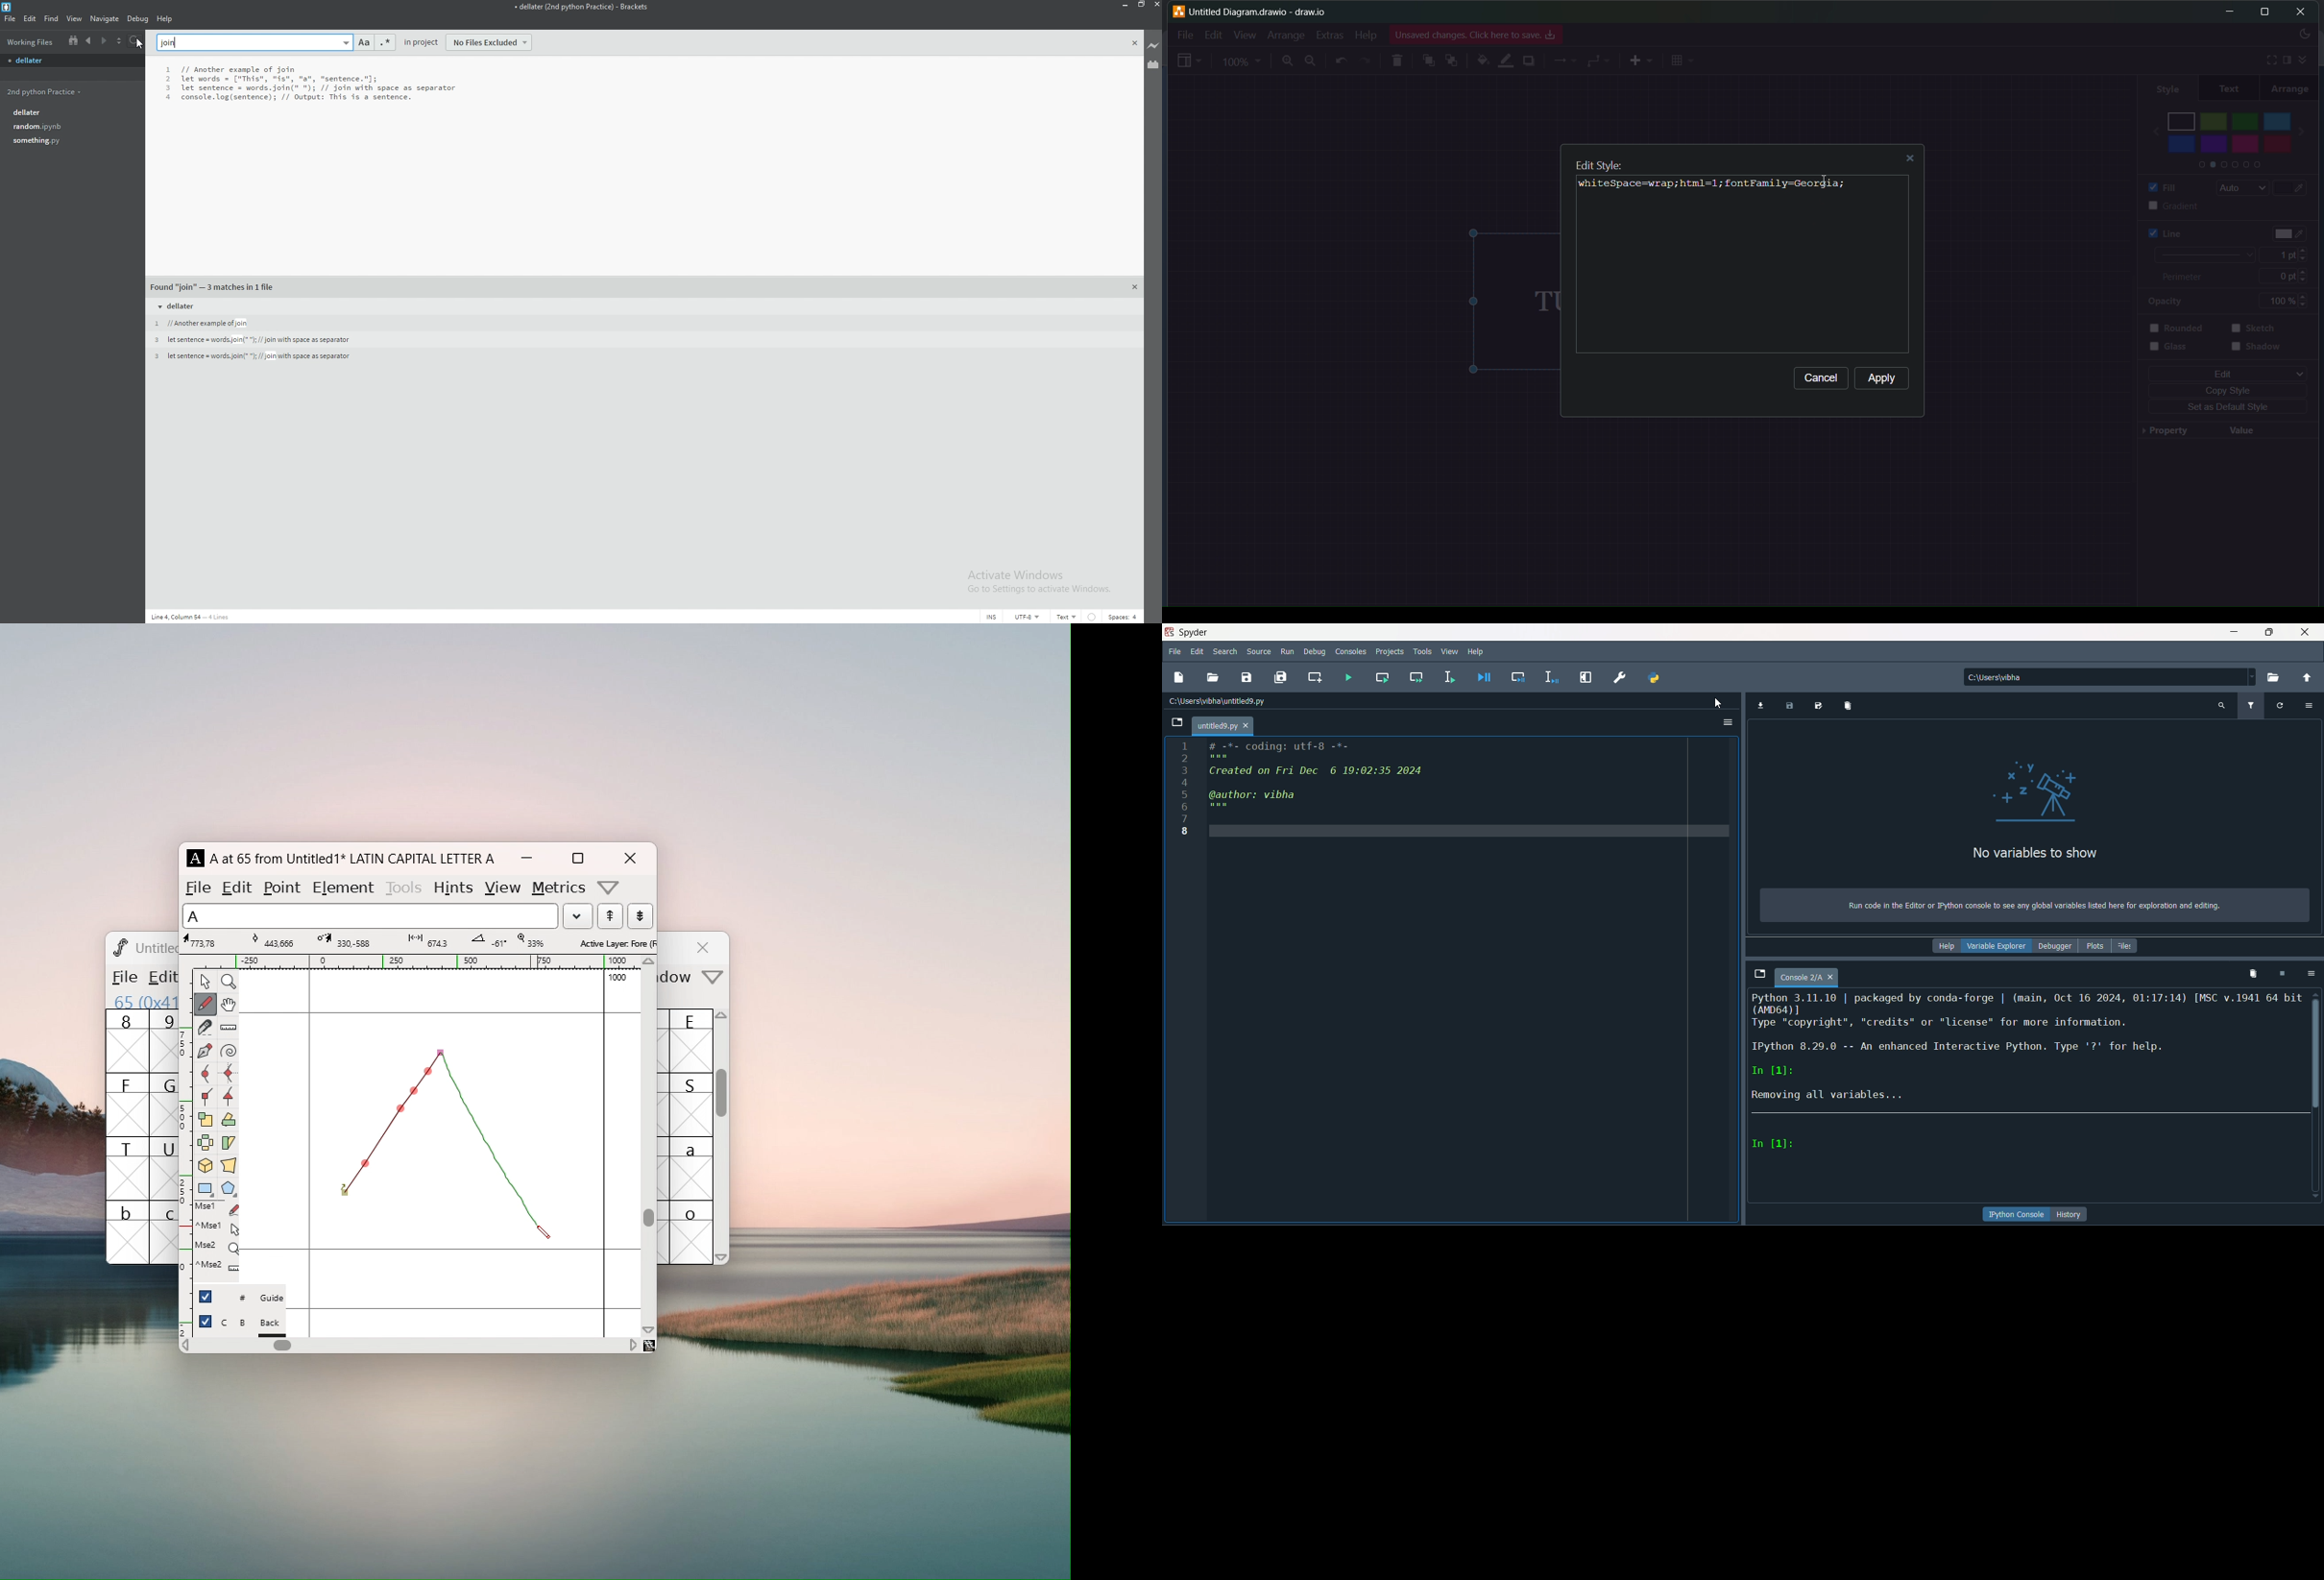  Describe the element at coordinates (205, 1296) in the screenshot. I see `checkbox` at that location.